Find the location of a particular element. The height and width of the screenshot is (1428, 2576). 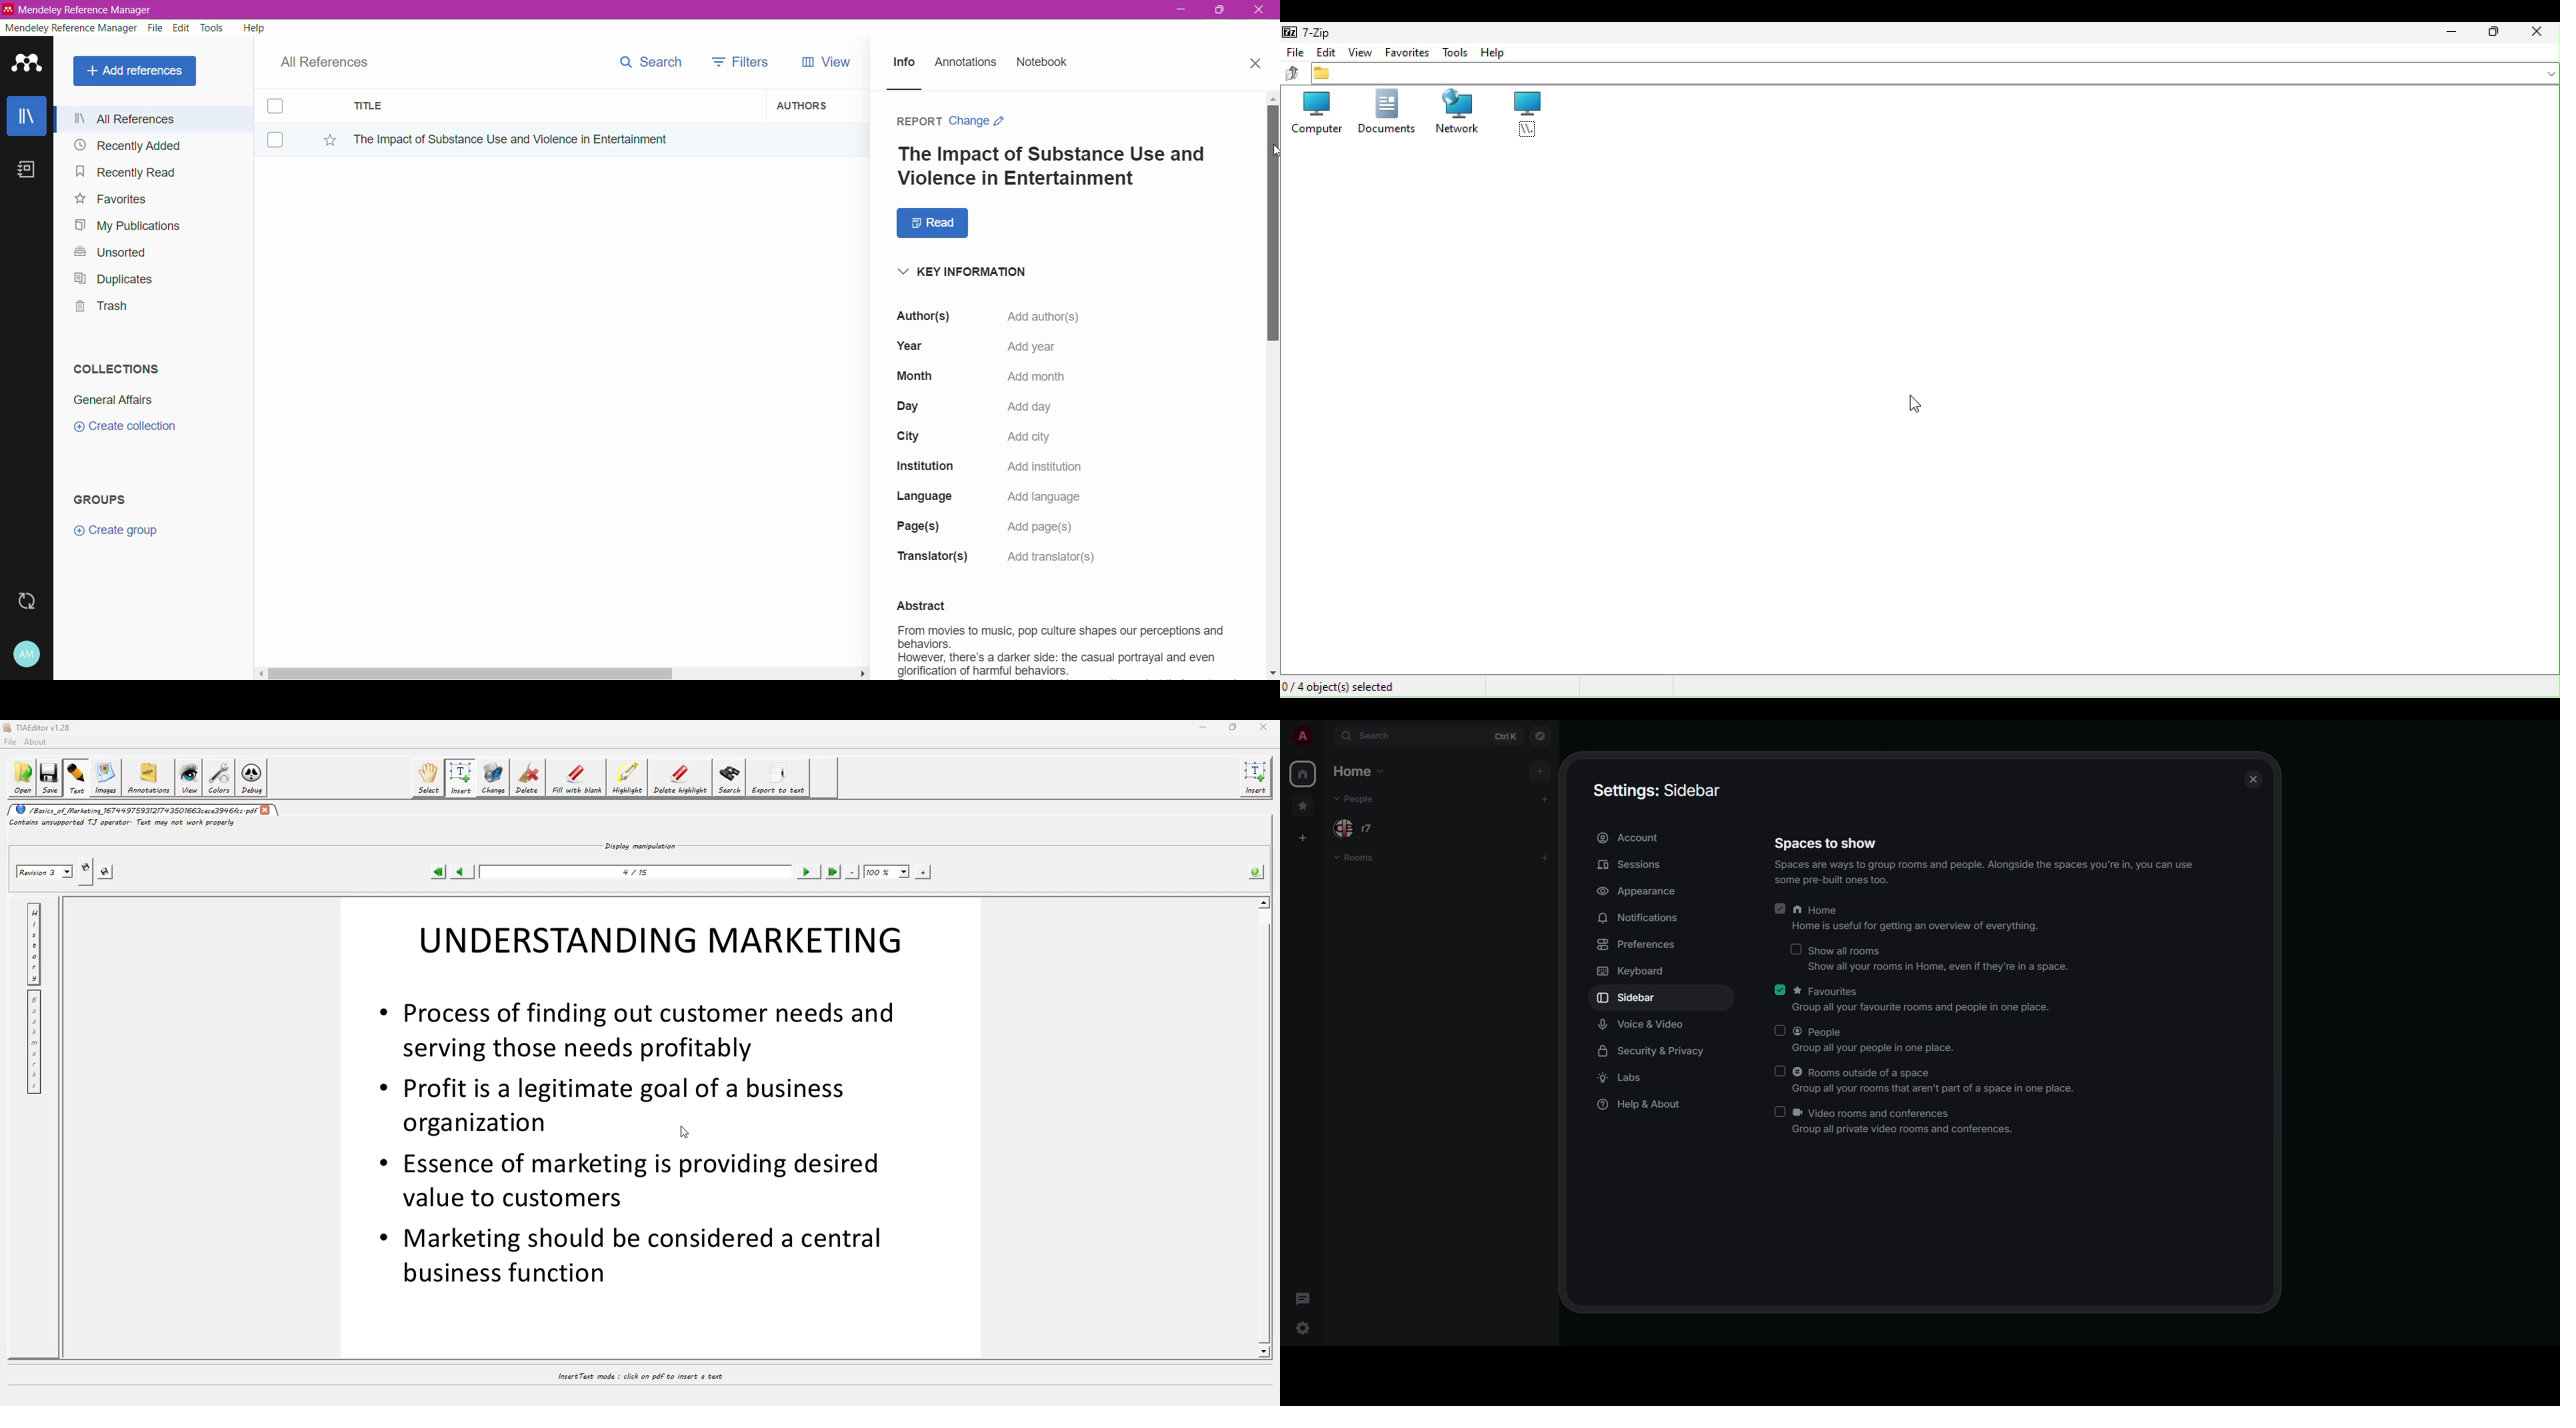

institution is located at coordinates (1001, 467).